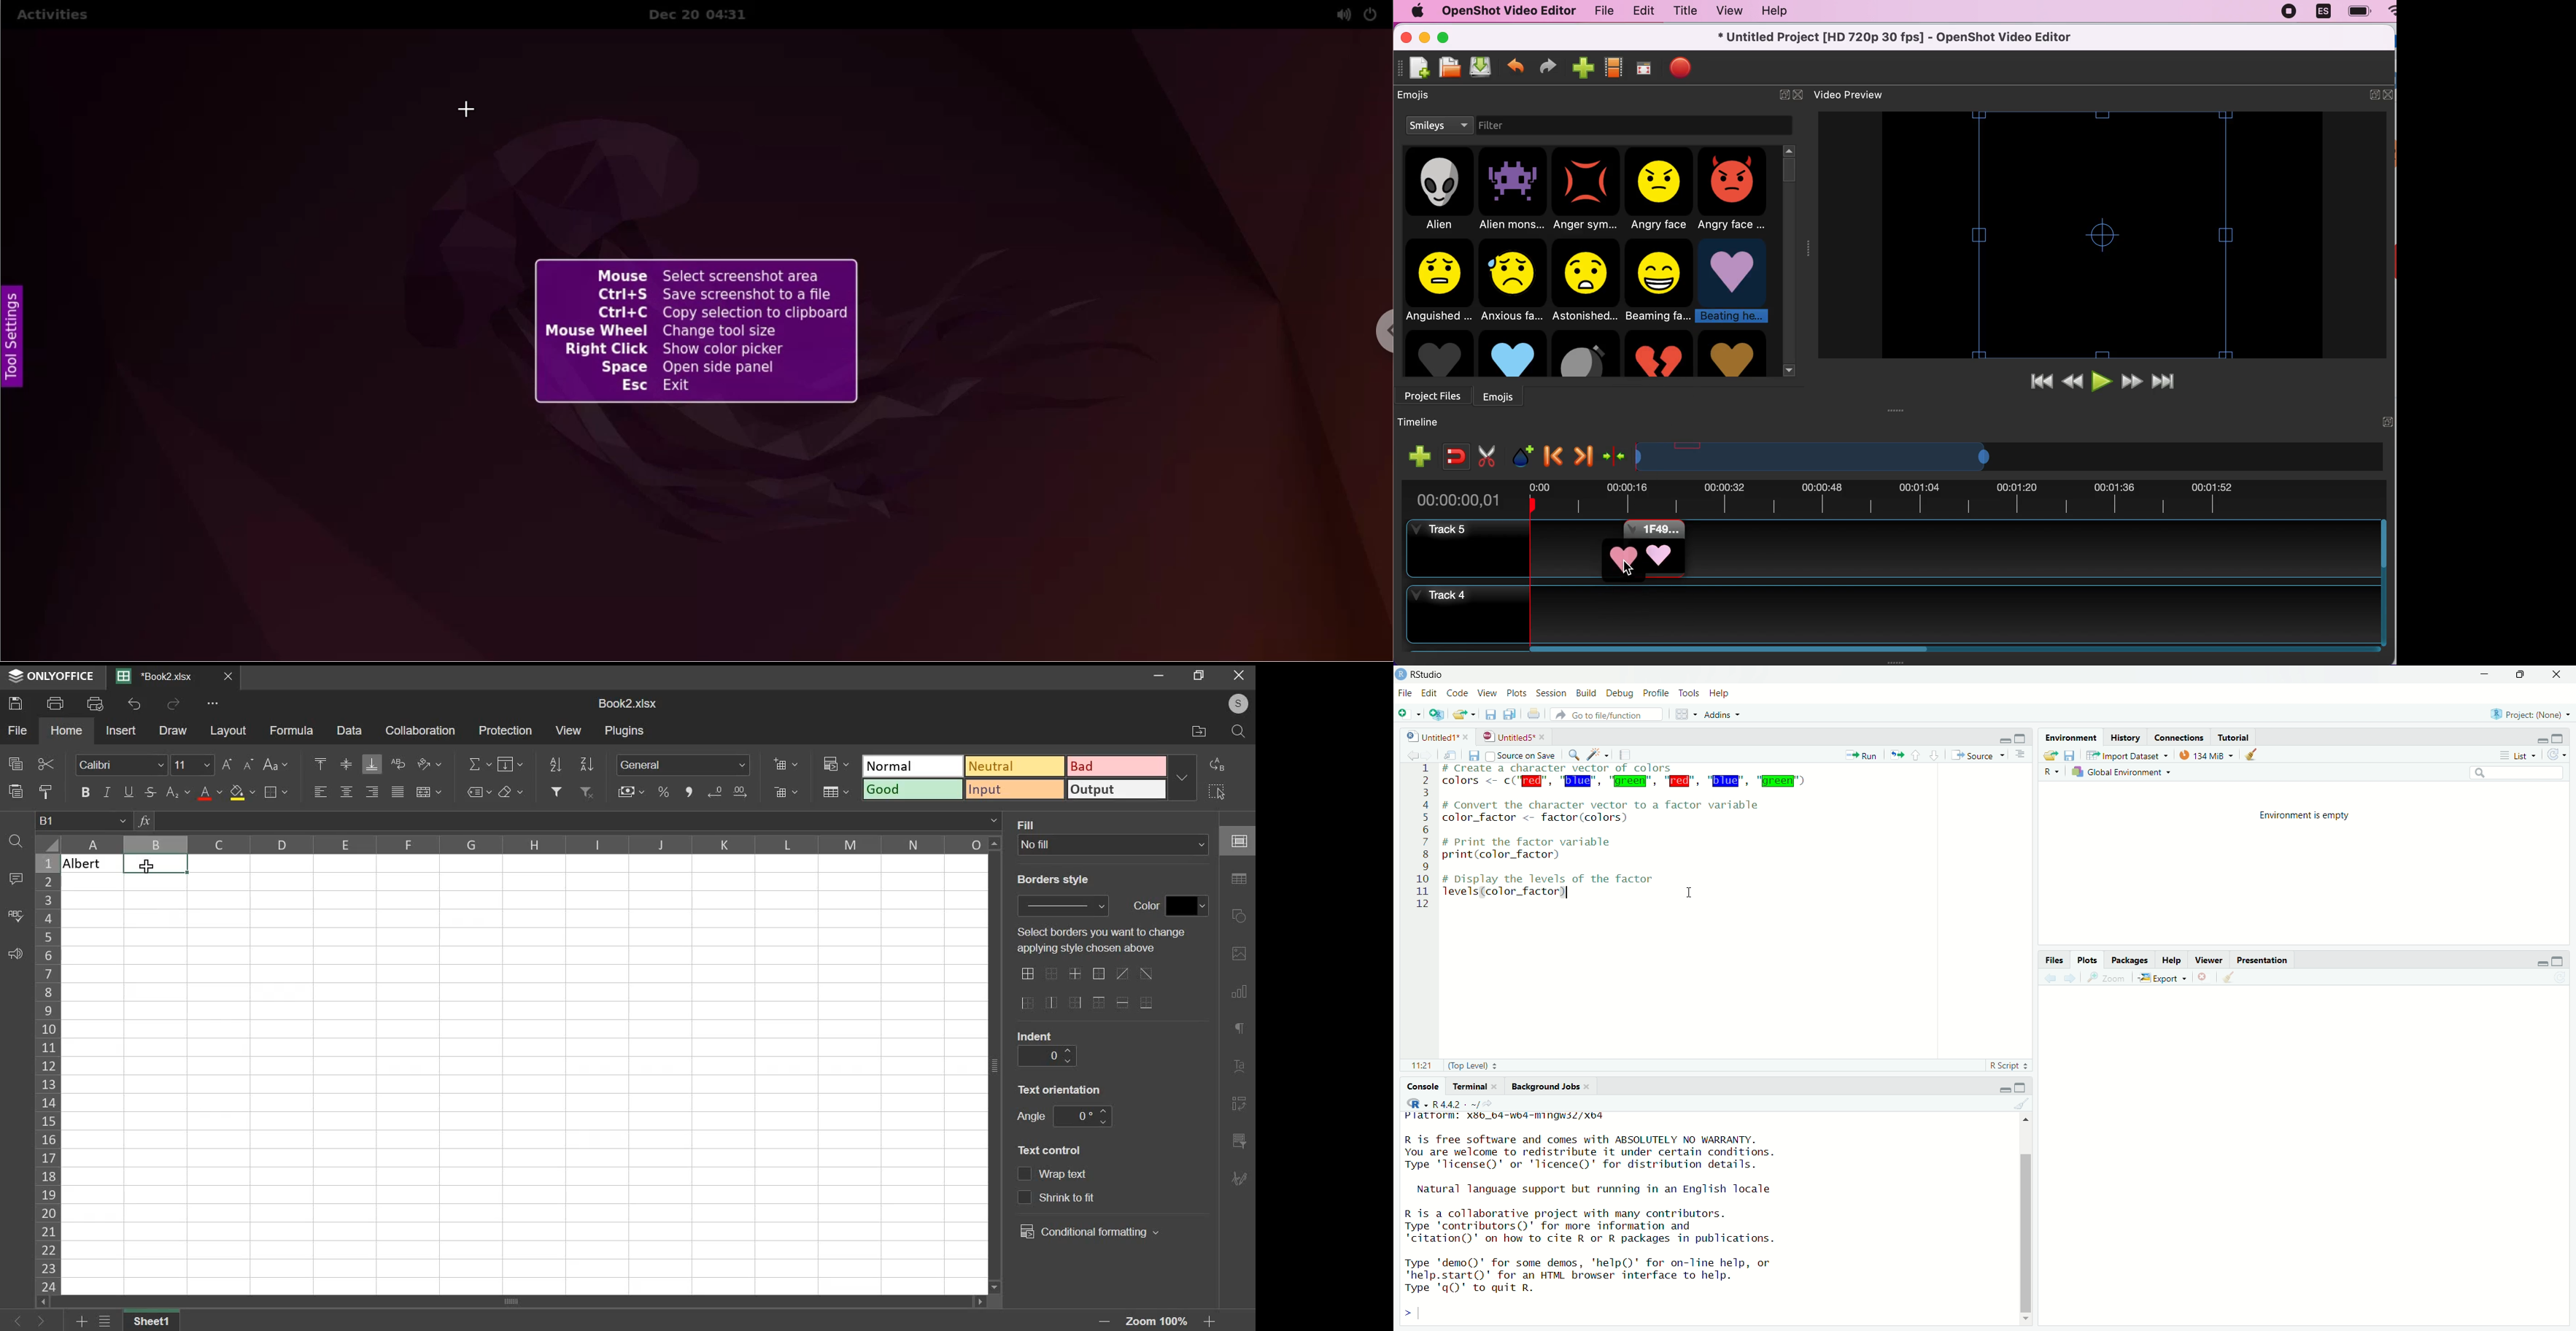  What do you see at coordinates (2022, 738) in the screenshot?
I see `maximize` at bounding box center [2022, 738].